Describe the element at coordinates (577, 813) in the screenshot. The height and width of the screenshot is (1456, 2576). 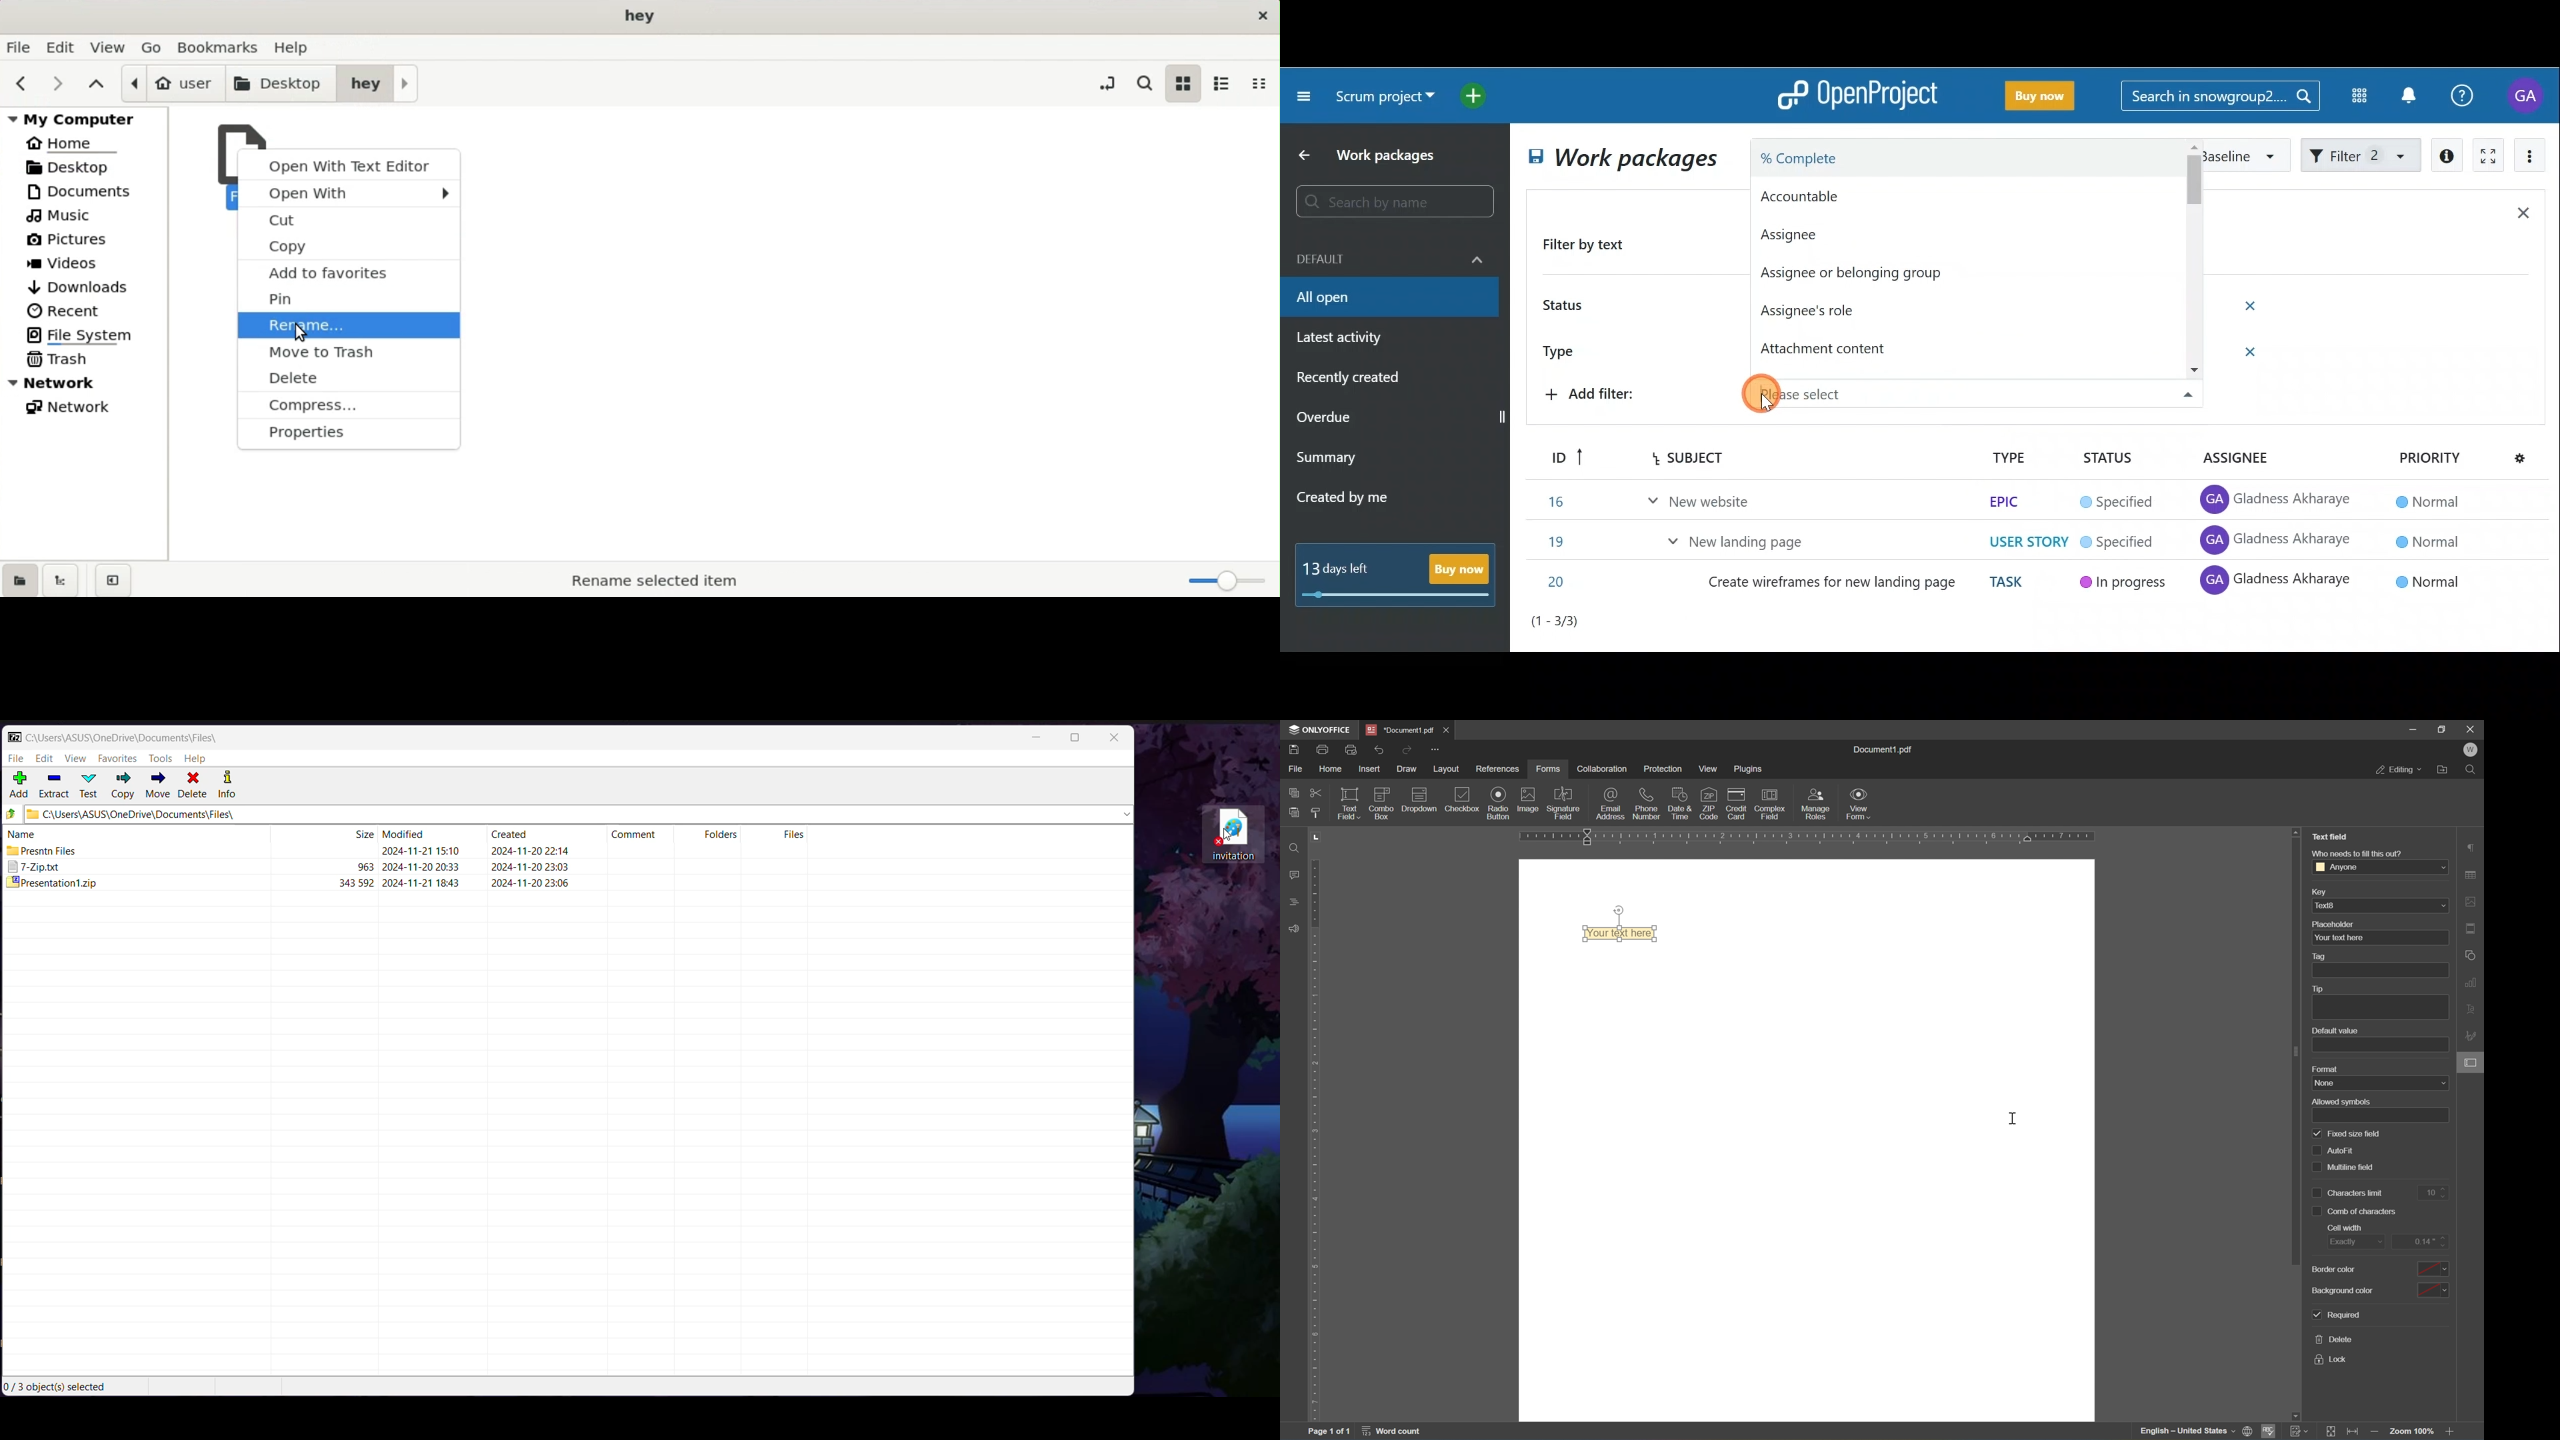
I see `Current Folder Path` at that location.